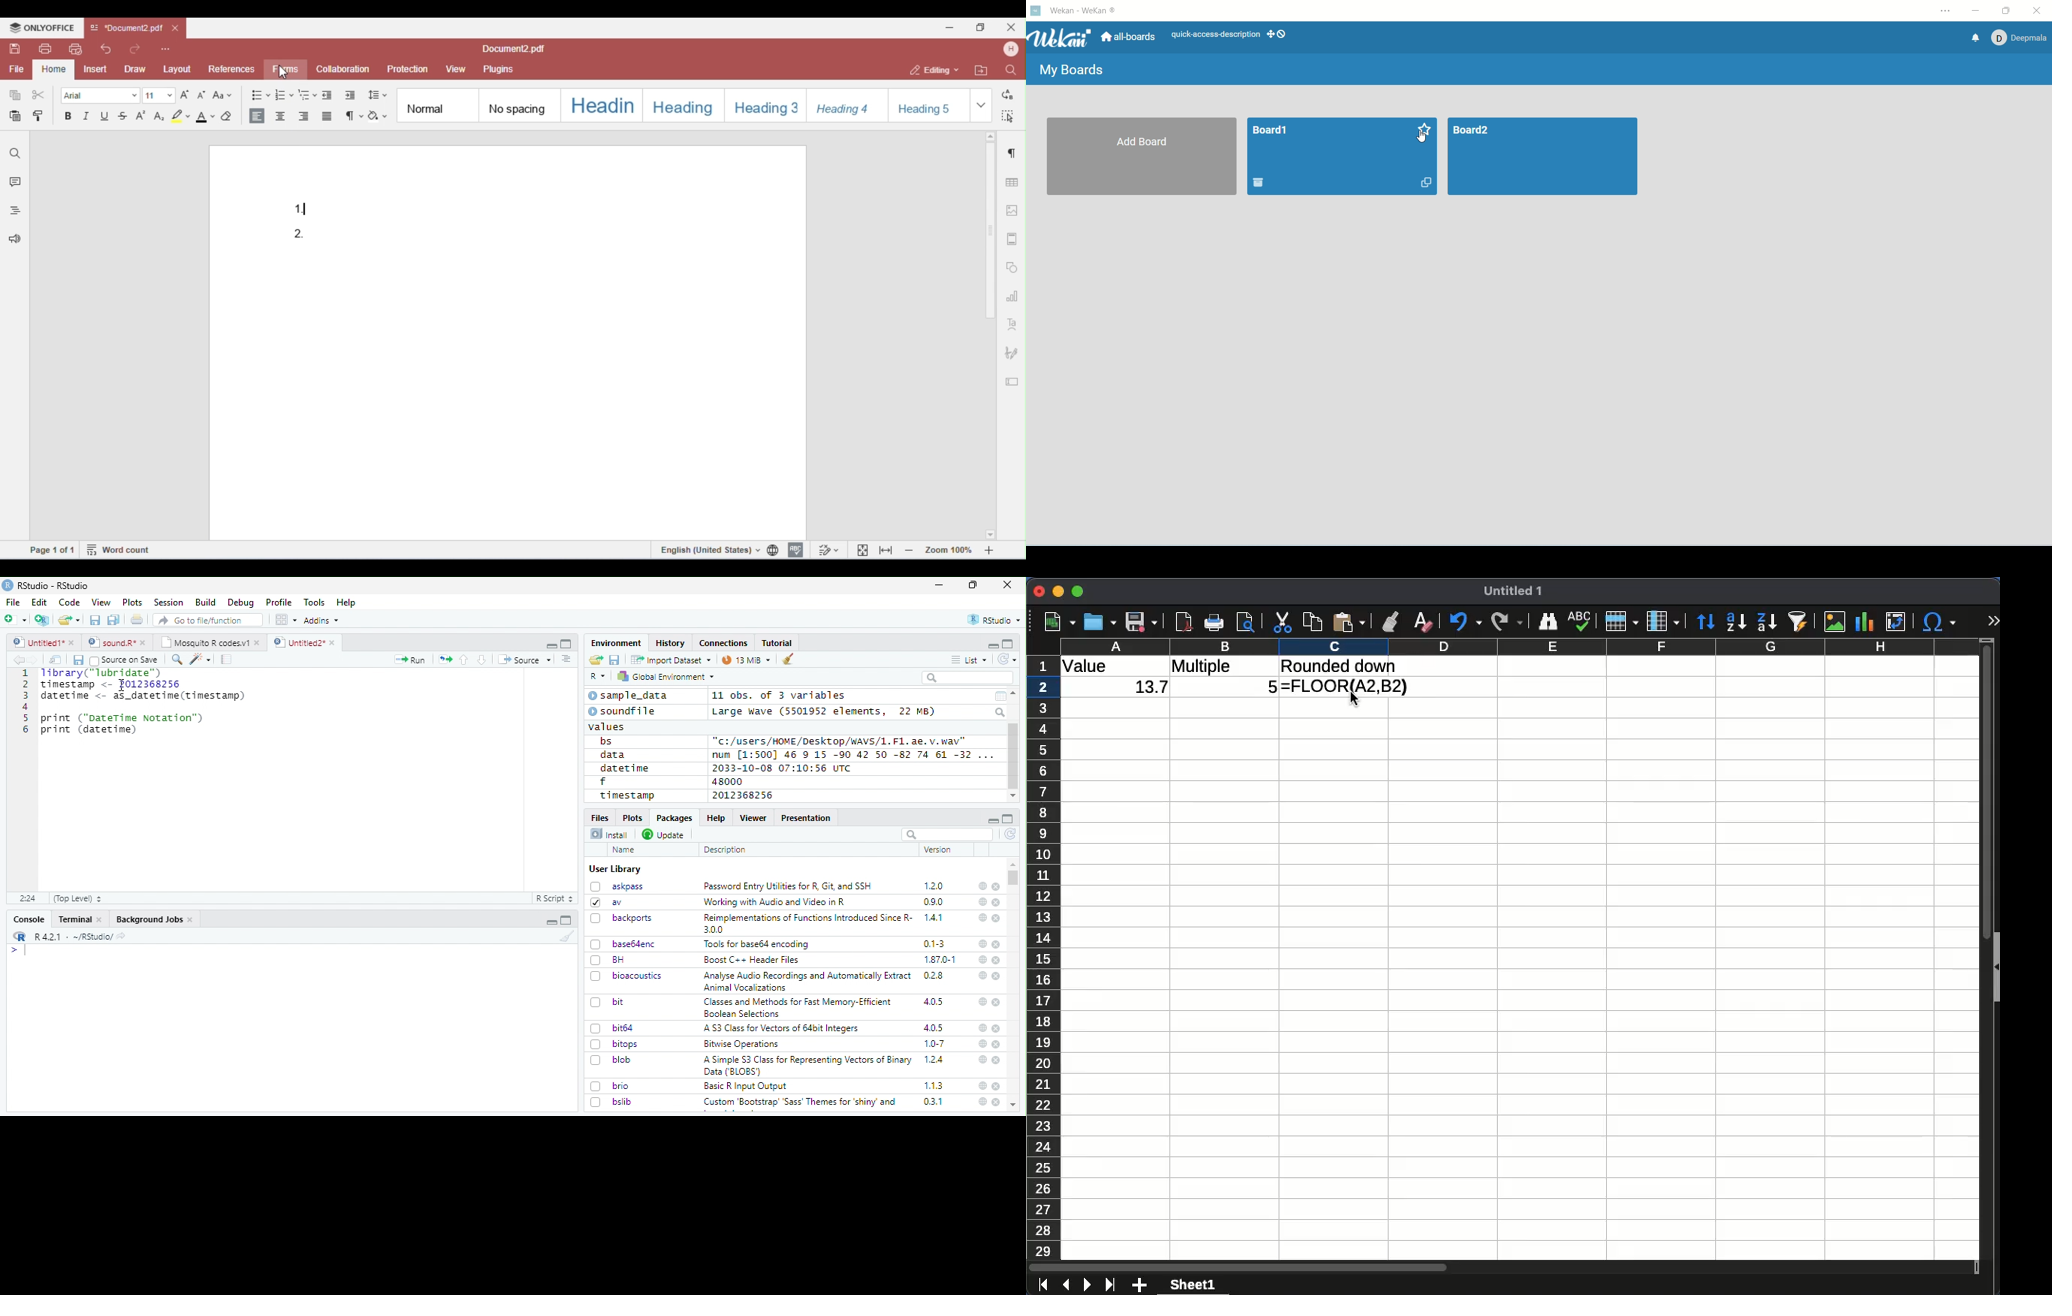 The height and width of the screenshot is (1316, 2072). Describe the element at coordinates (551, 644) in the screenshot. I see `minimize` at that location.